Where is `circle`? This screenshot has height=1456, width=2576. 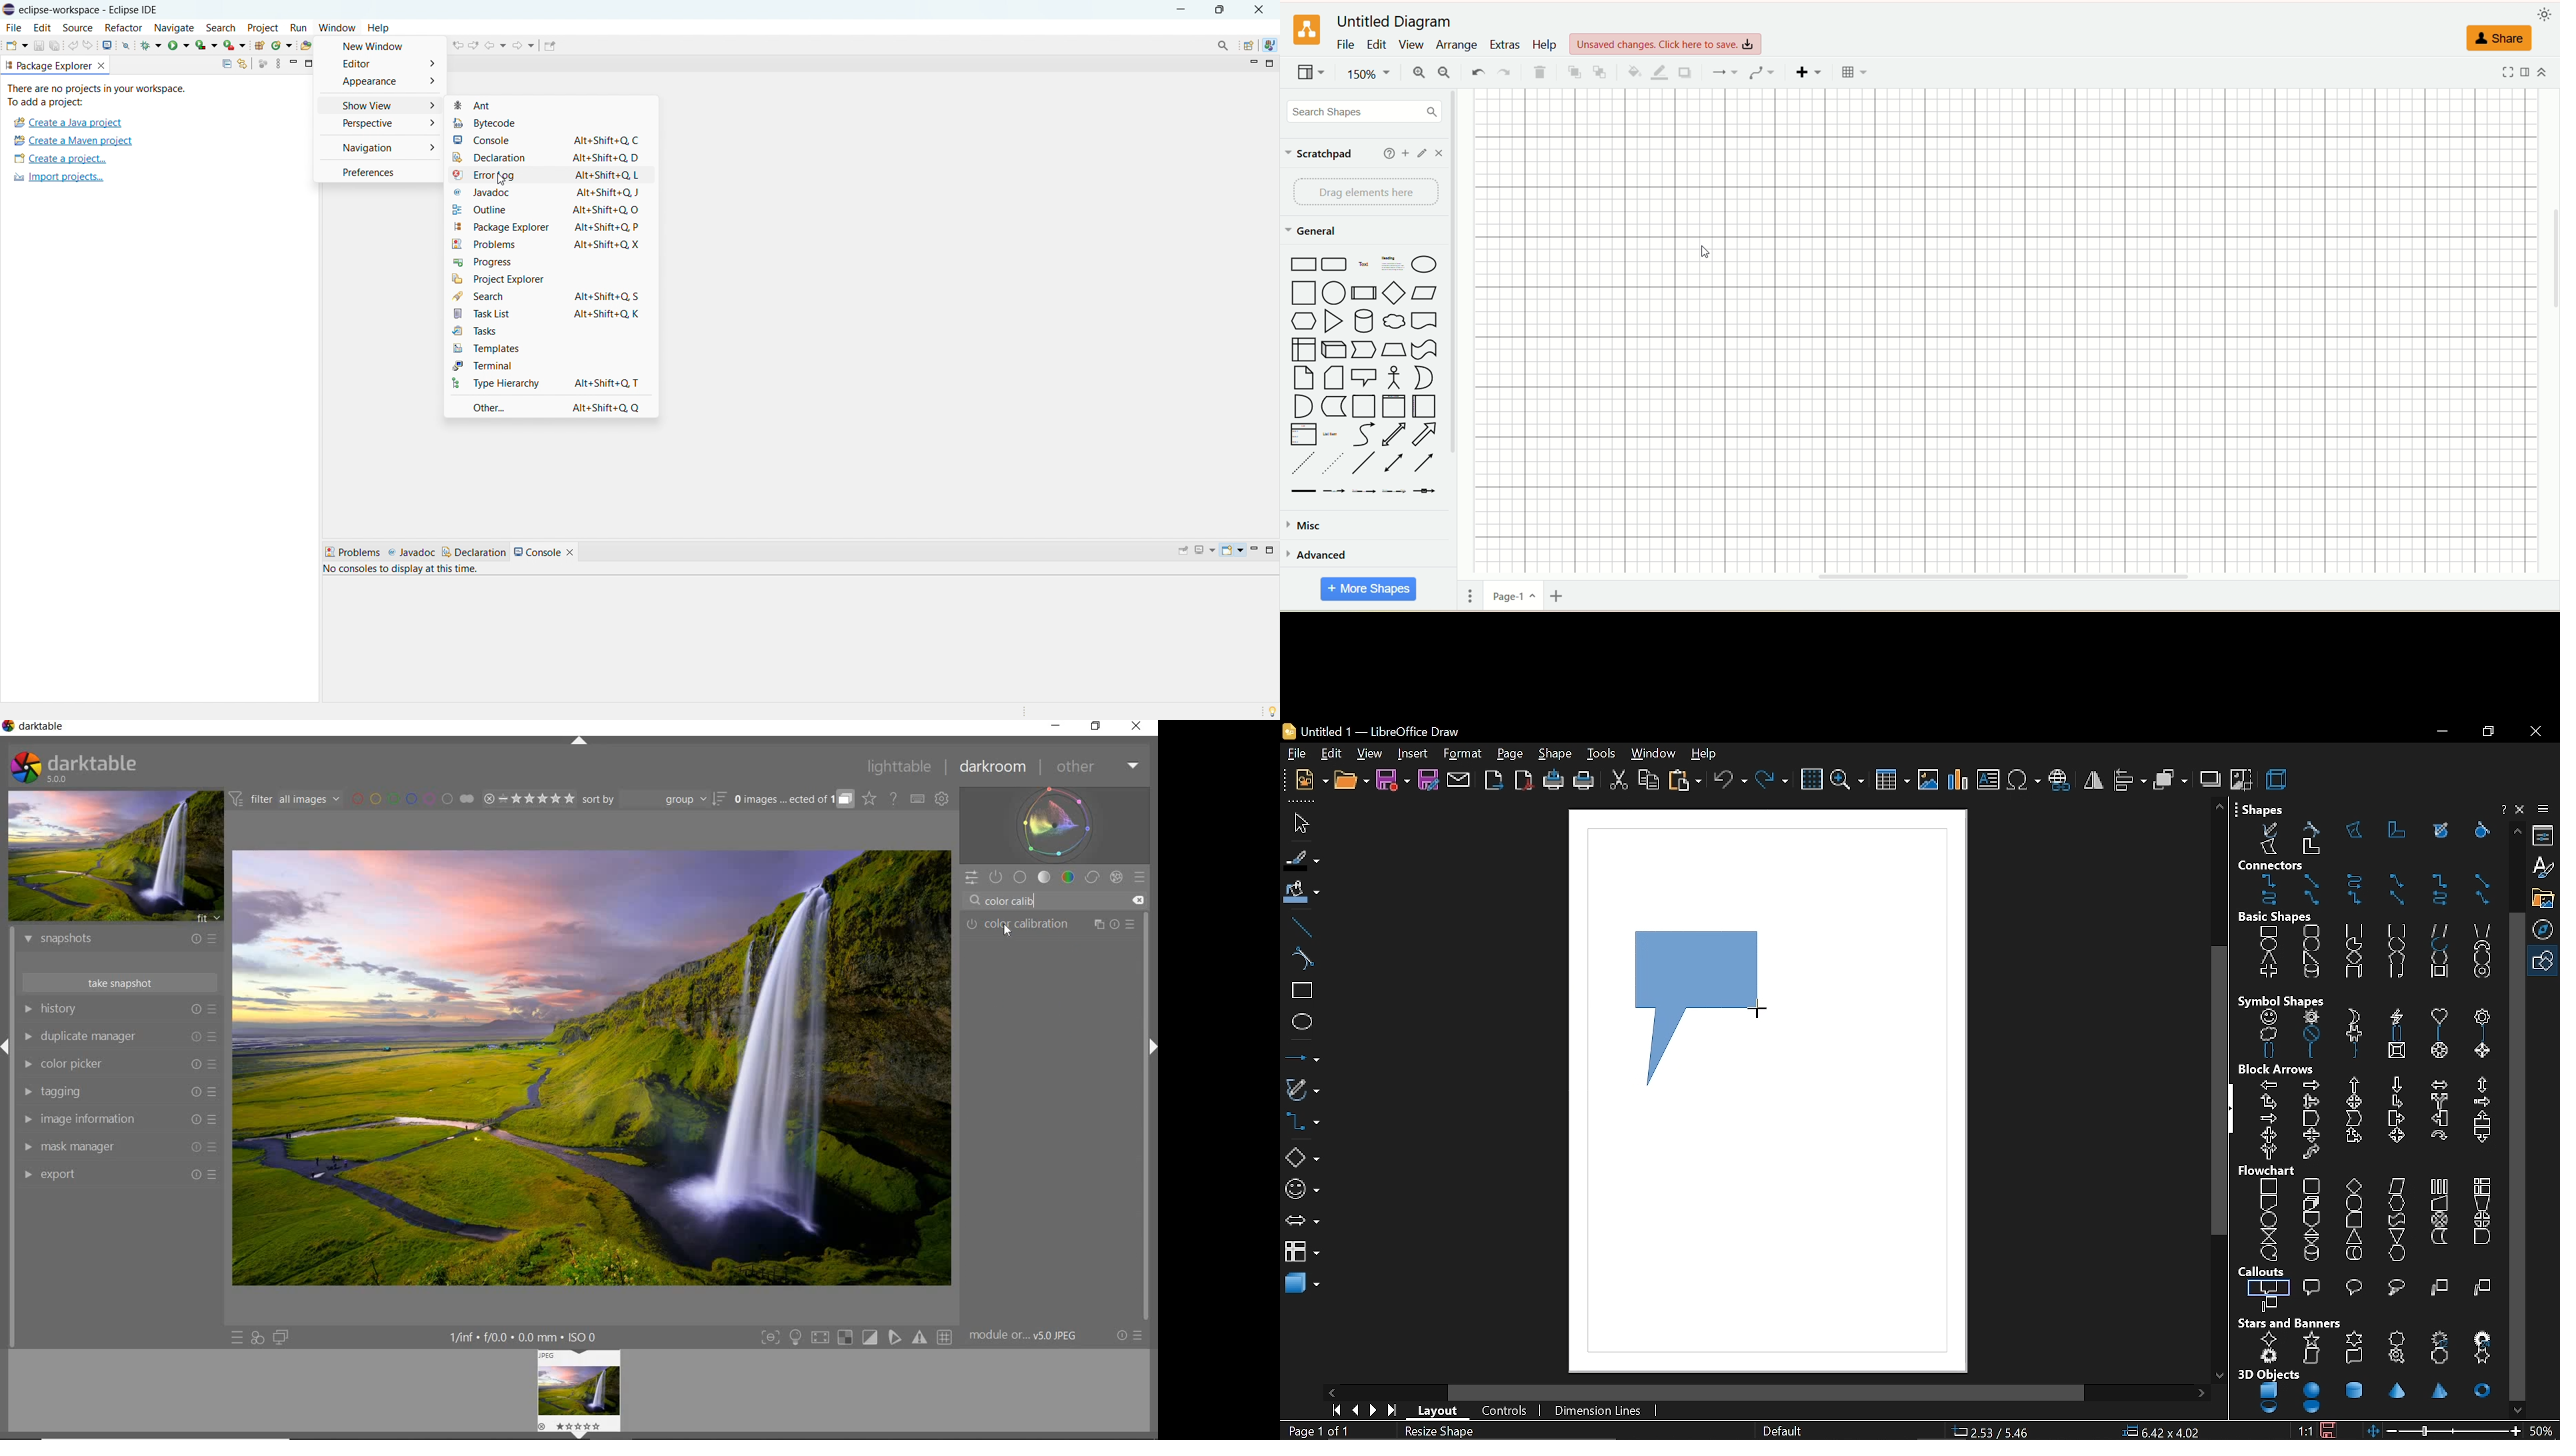
circle is located at coordinates (2312, 944).